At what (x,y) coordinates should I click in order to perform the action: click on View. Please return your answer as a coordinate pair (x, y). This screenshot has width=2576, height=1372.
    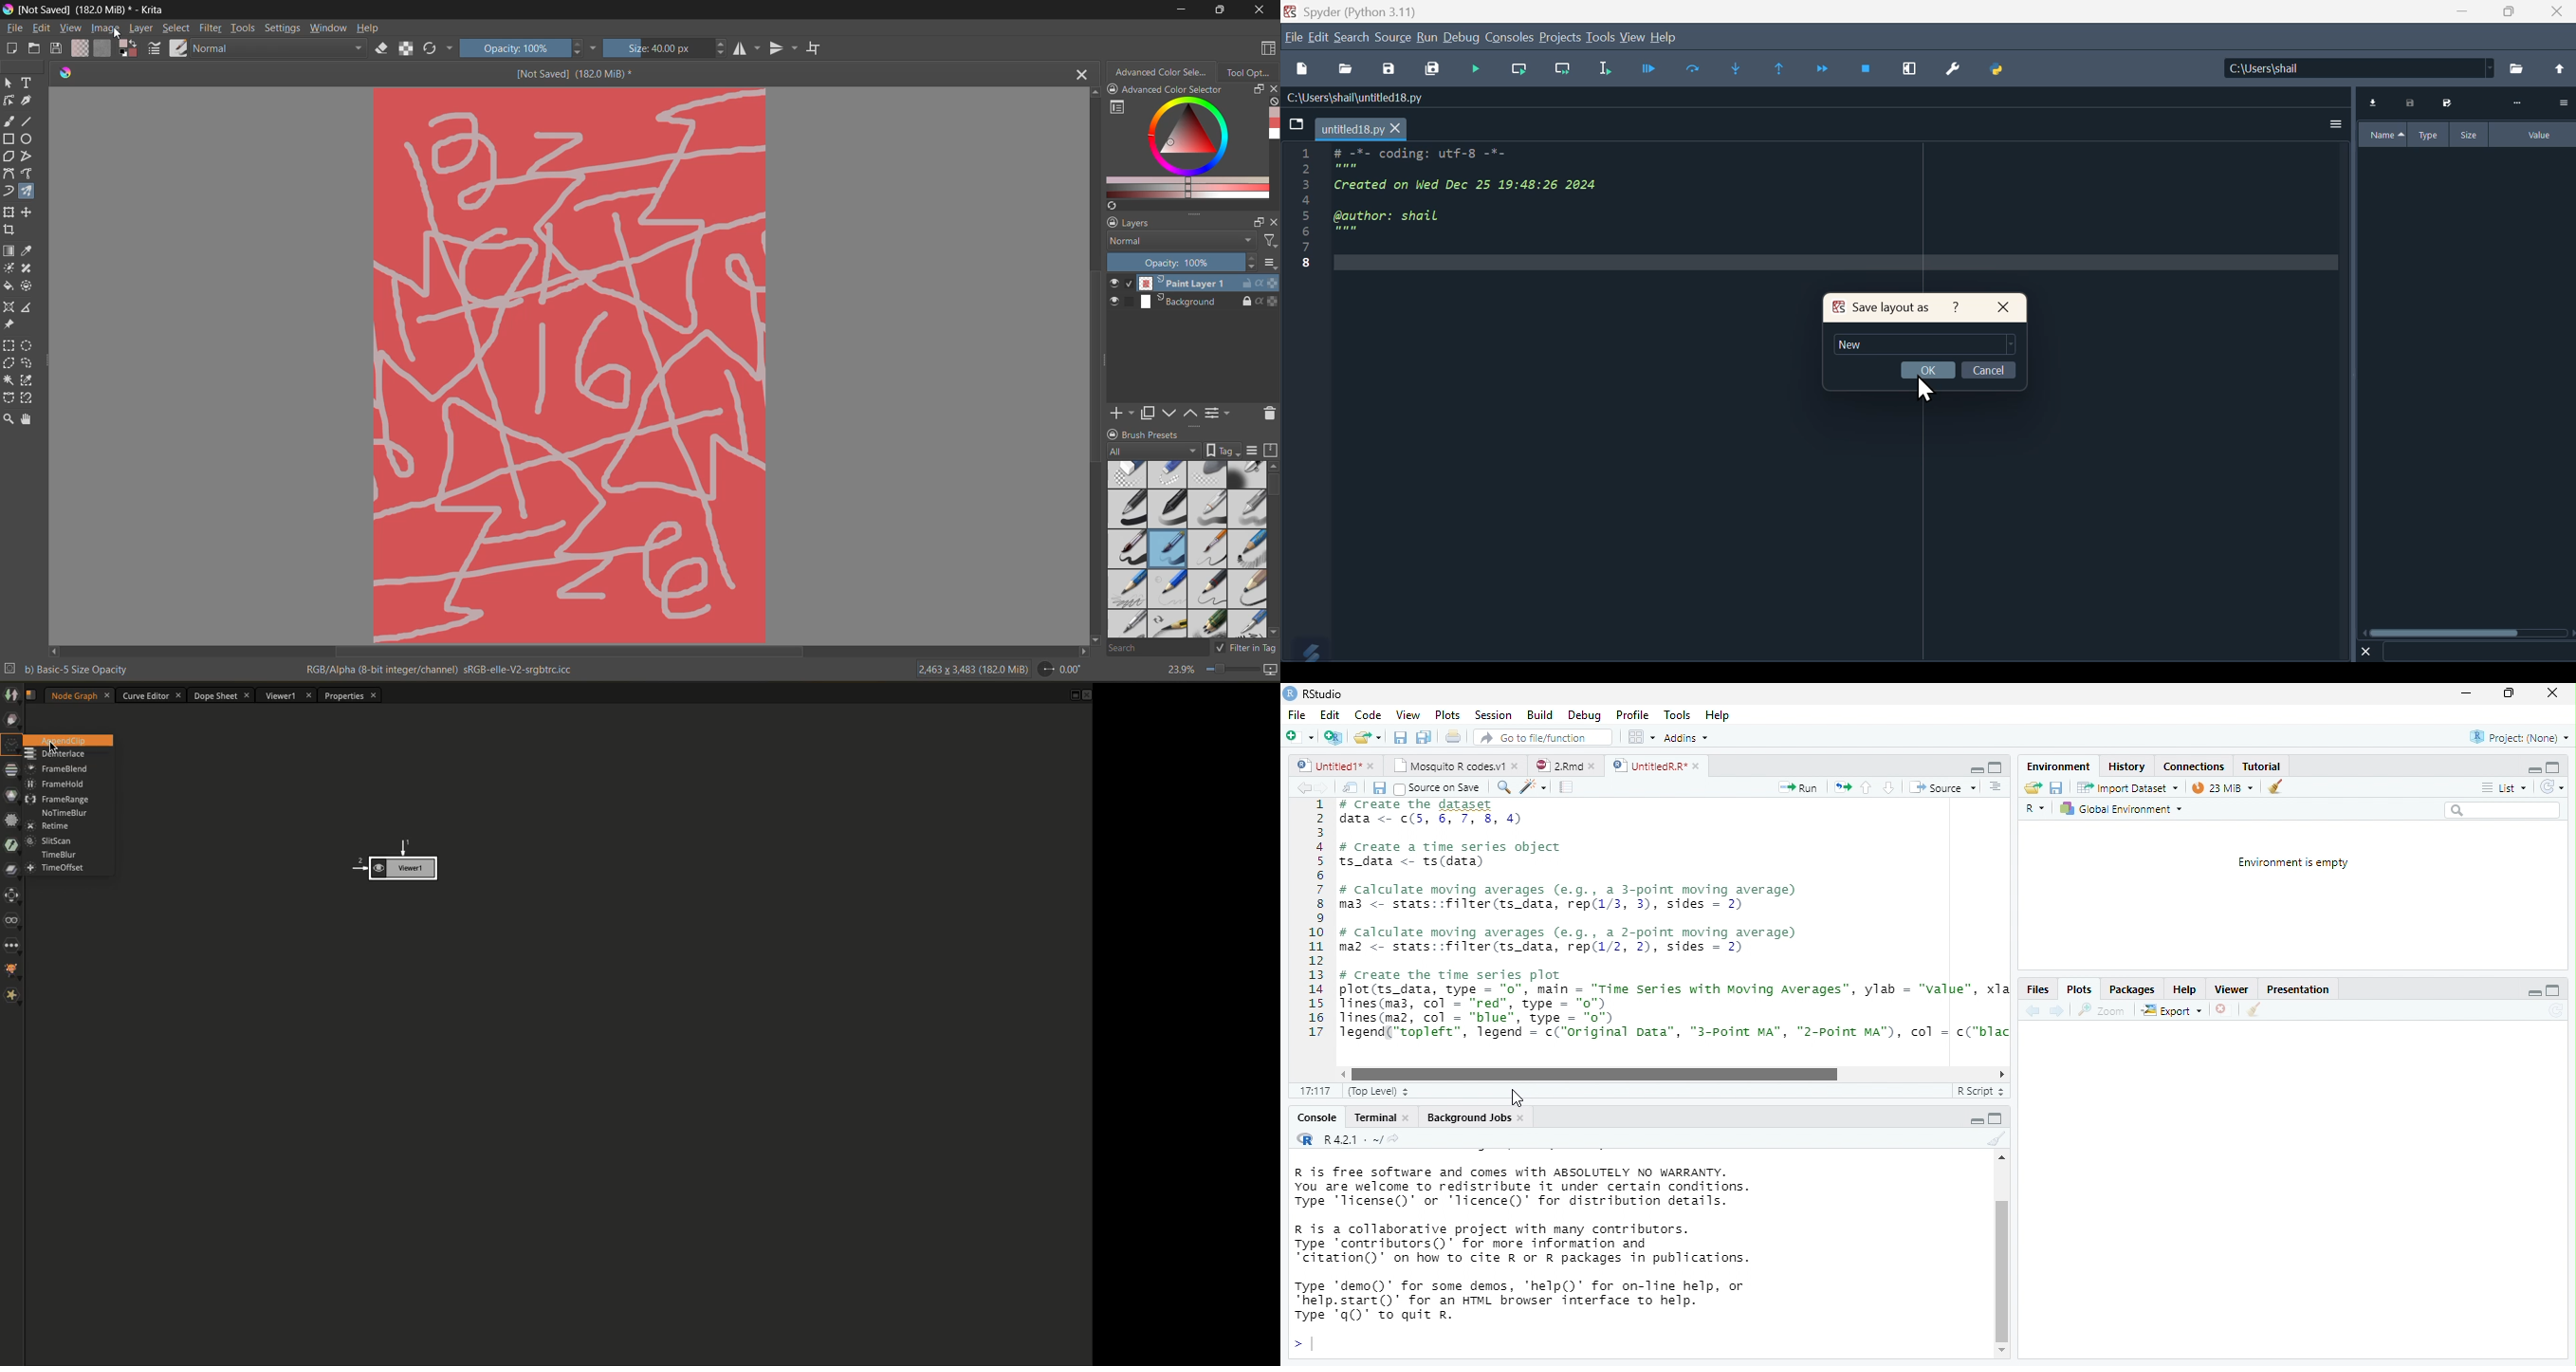
    Looking at the image, I should click on (1407, 714).